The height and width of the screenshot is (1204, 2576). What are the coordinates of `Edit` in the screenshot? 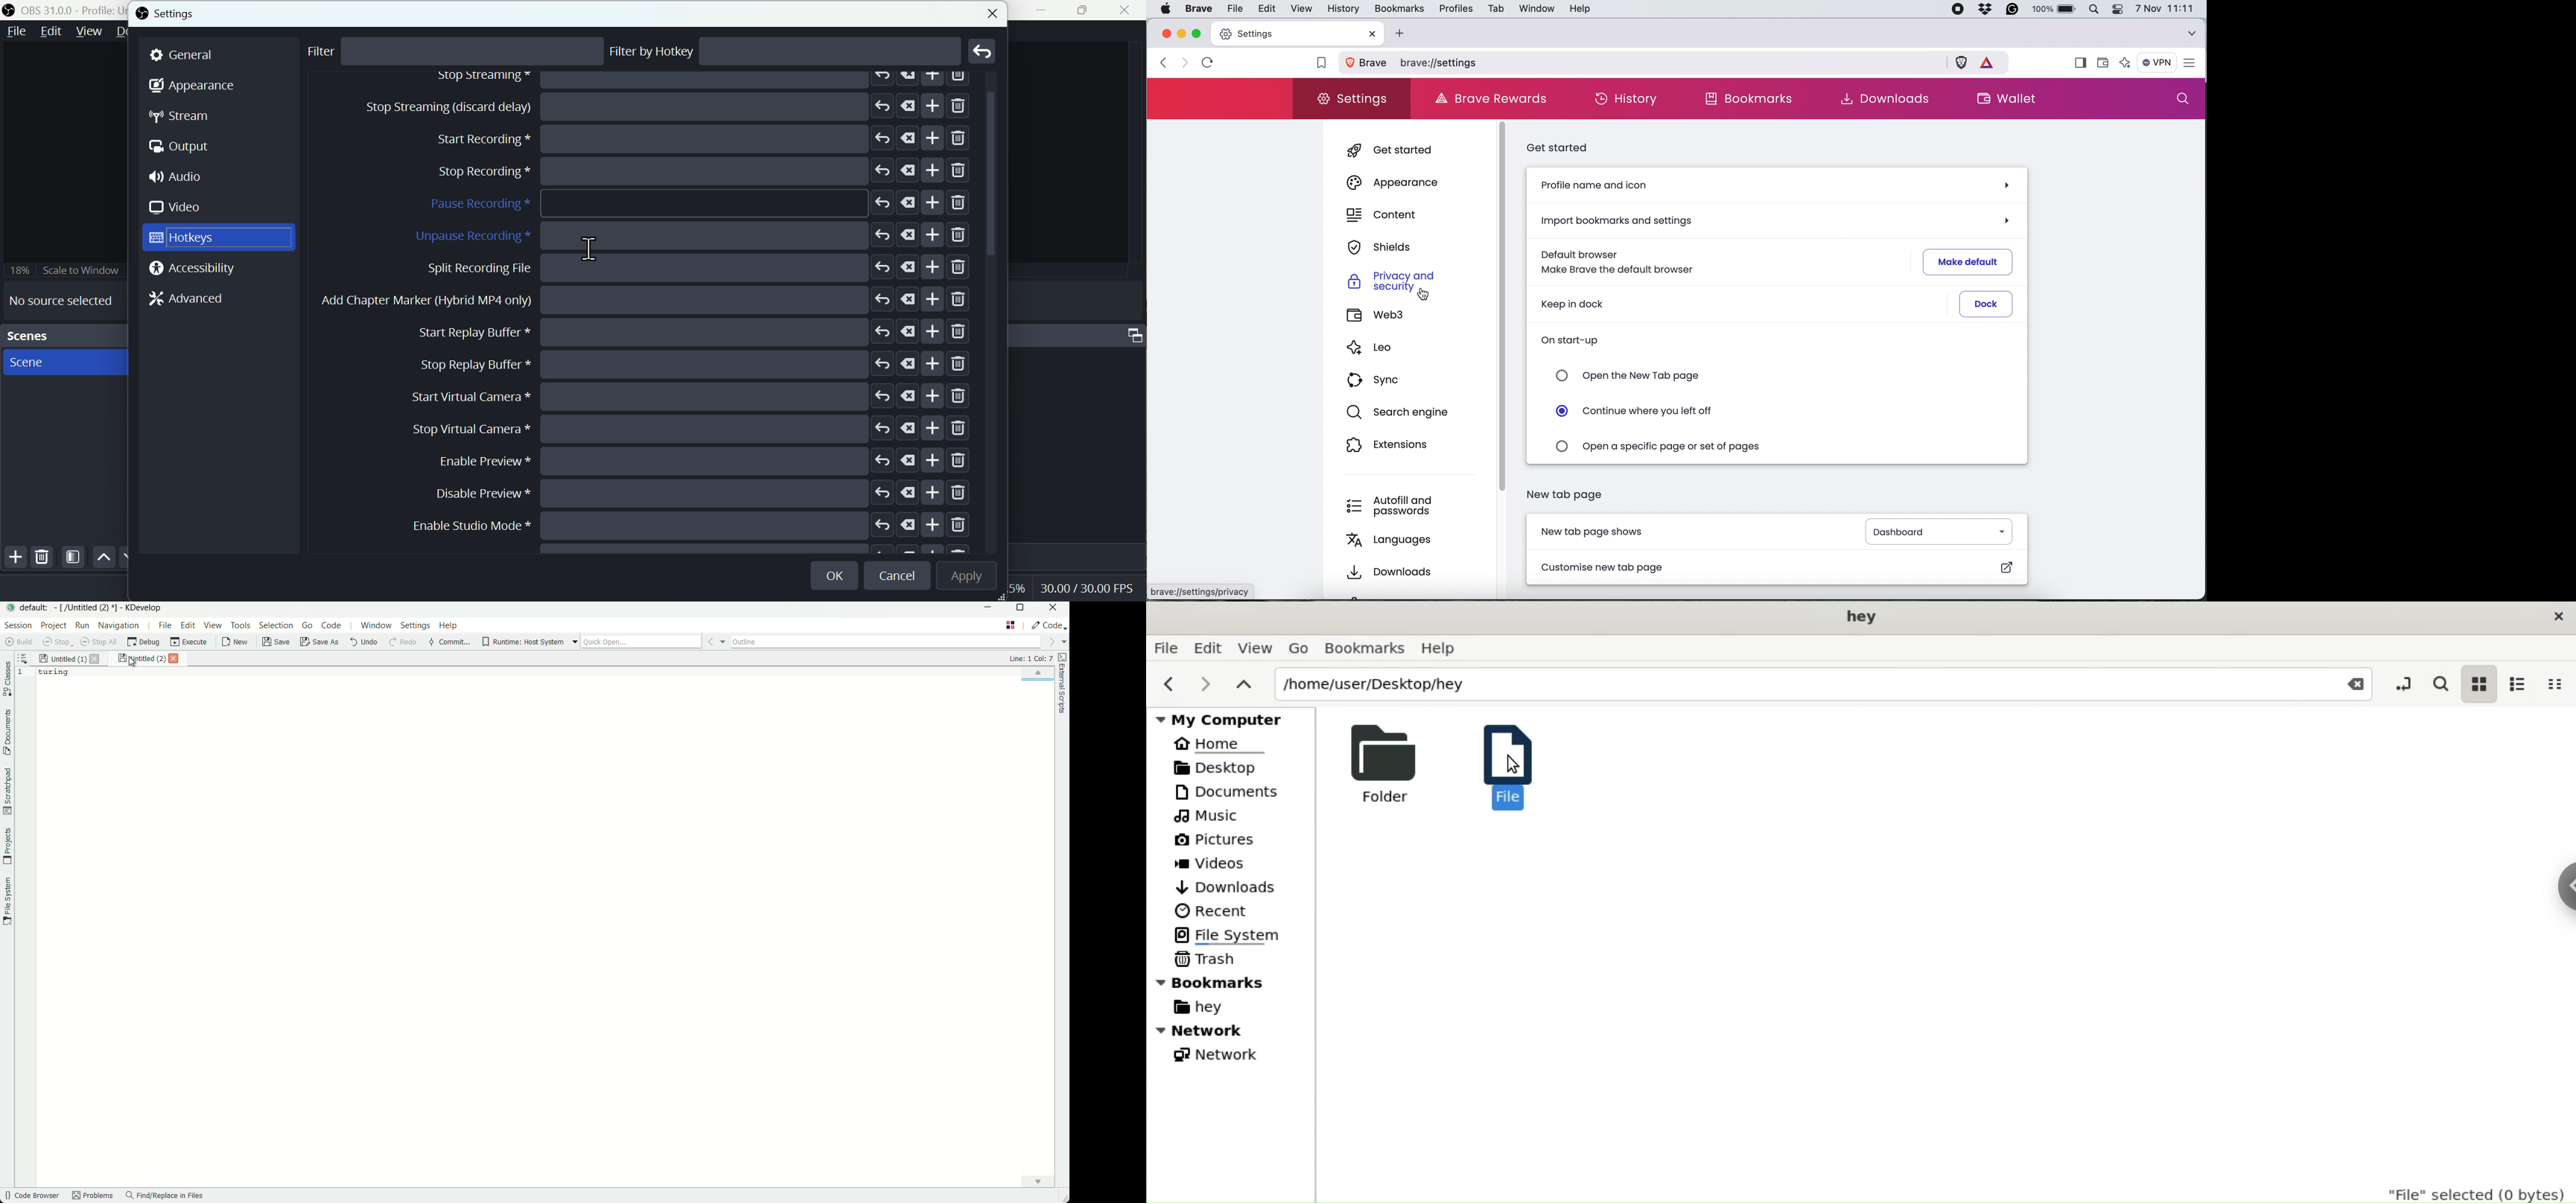 It's located at (1209, 647).